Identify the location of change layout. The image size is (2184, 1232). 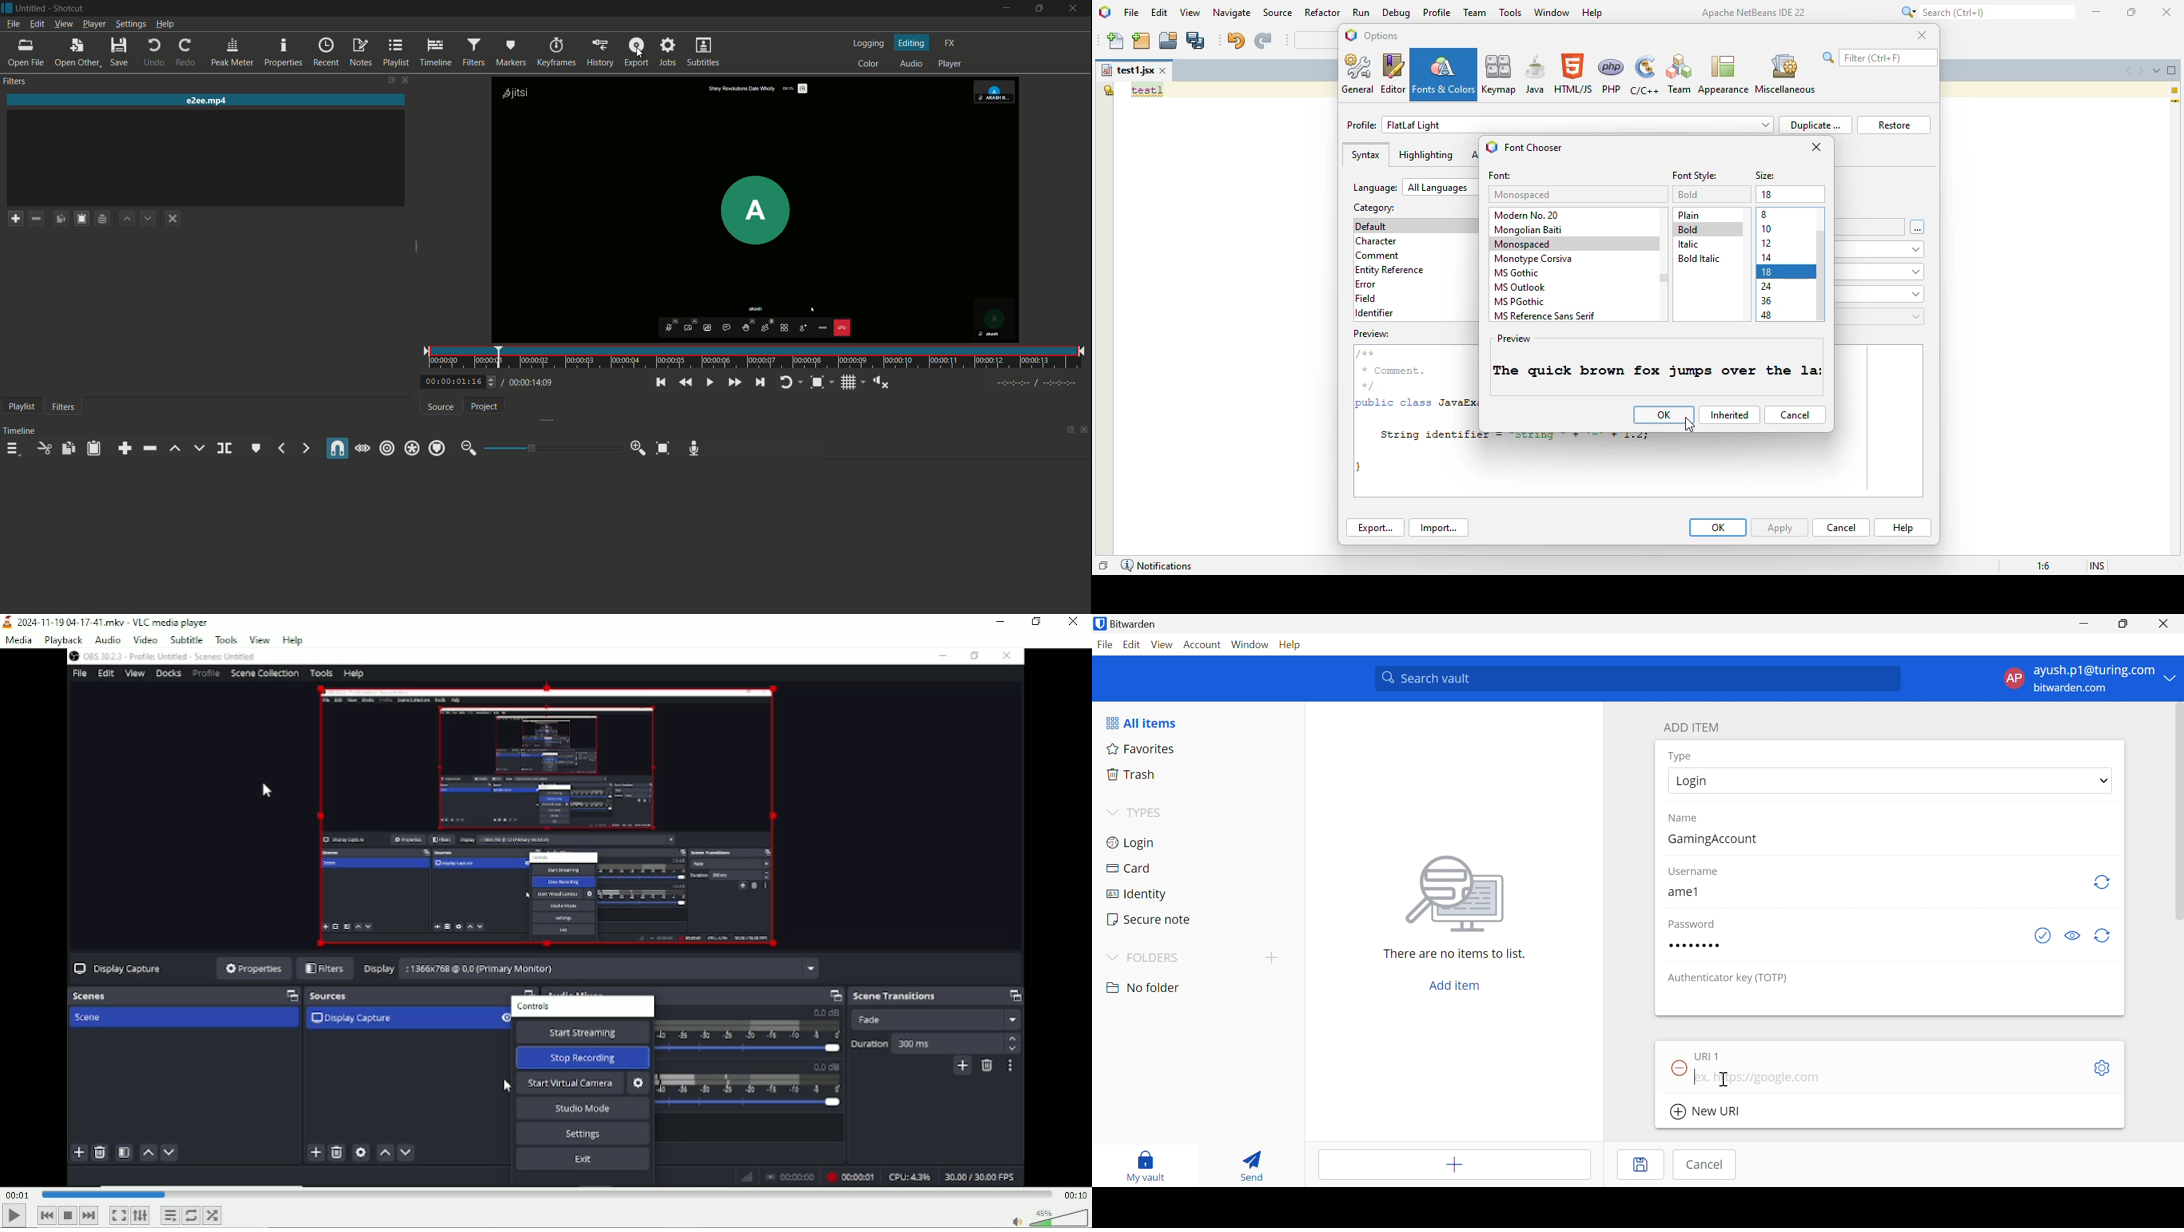
(1067, 433).